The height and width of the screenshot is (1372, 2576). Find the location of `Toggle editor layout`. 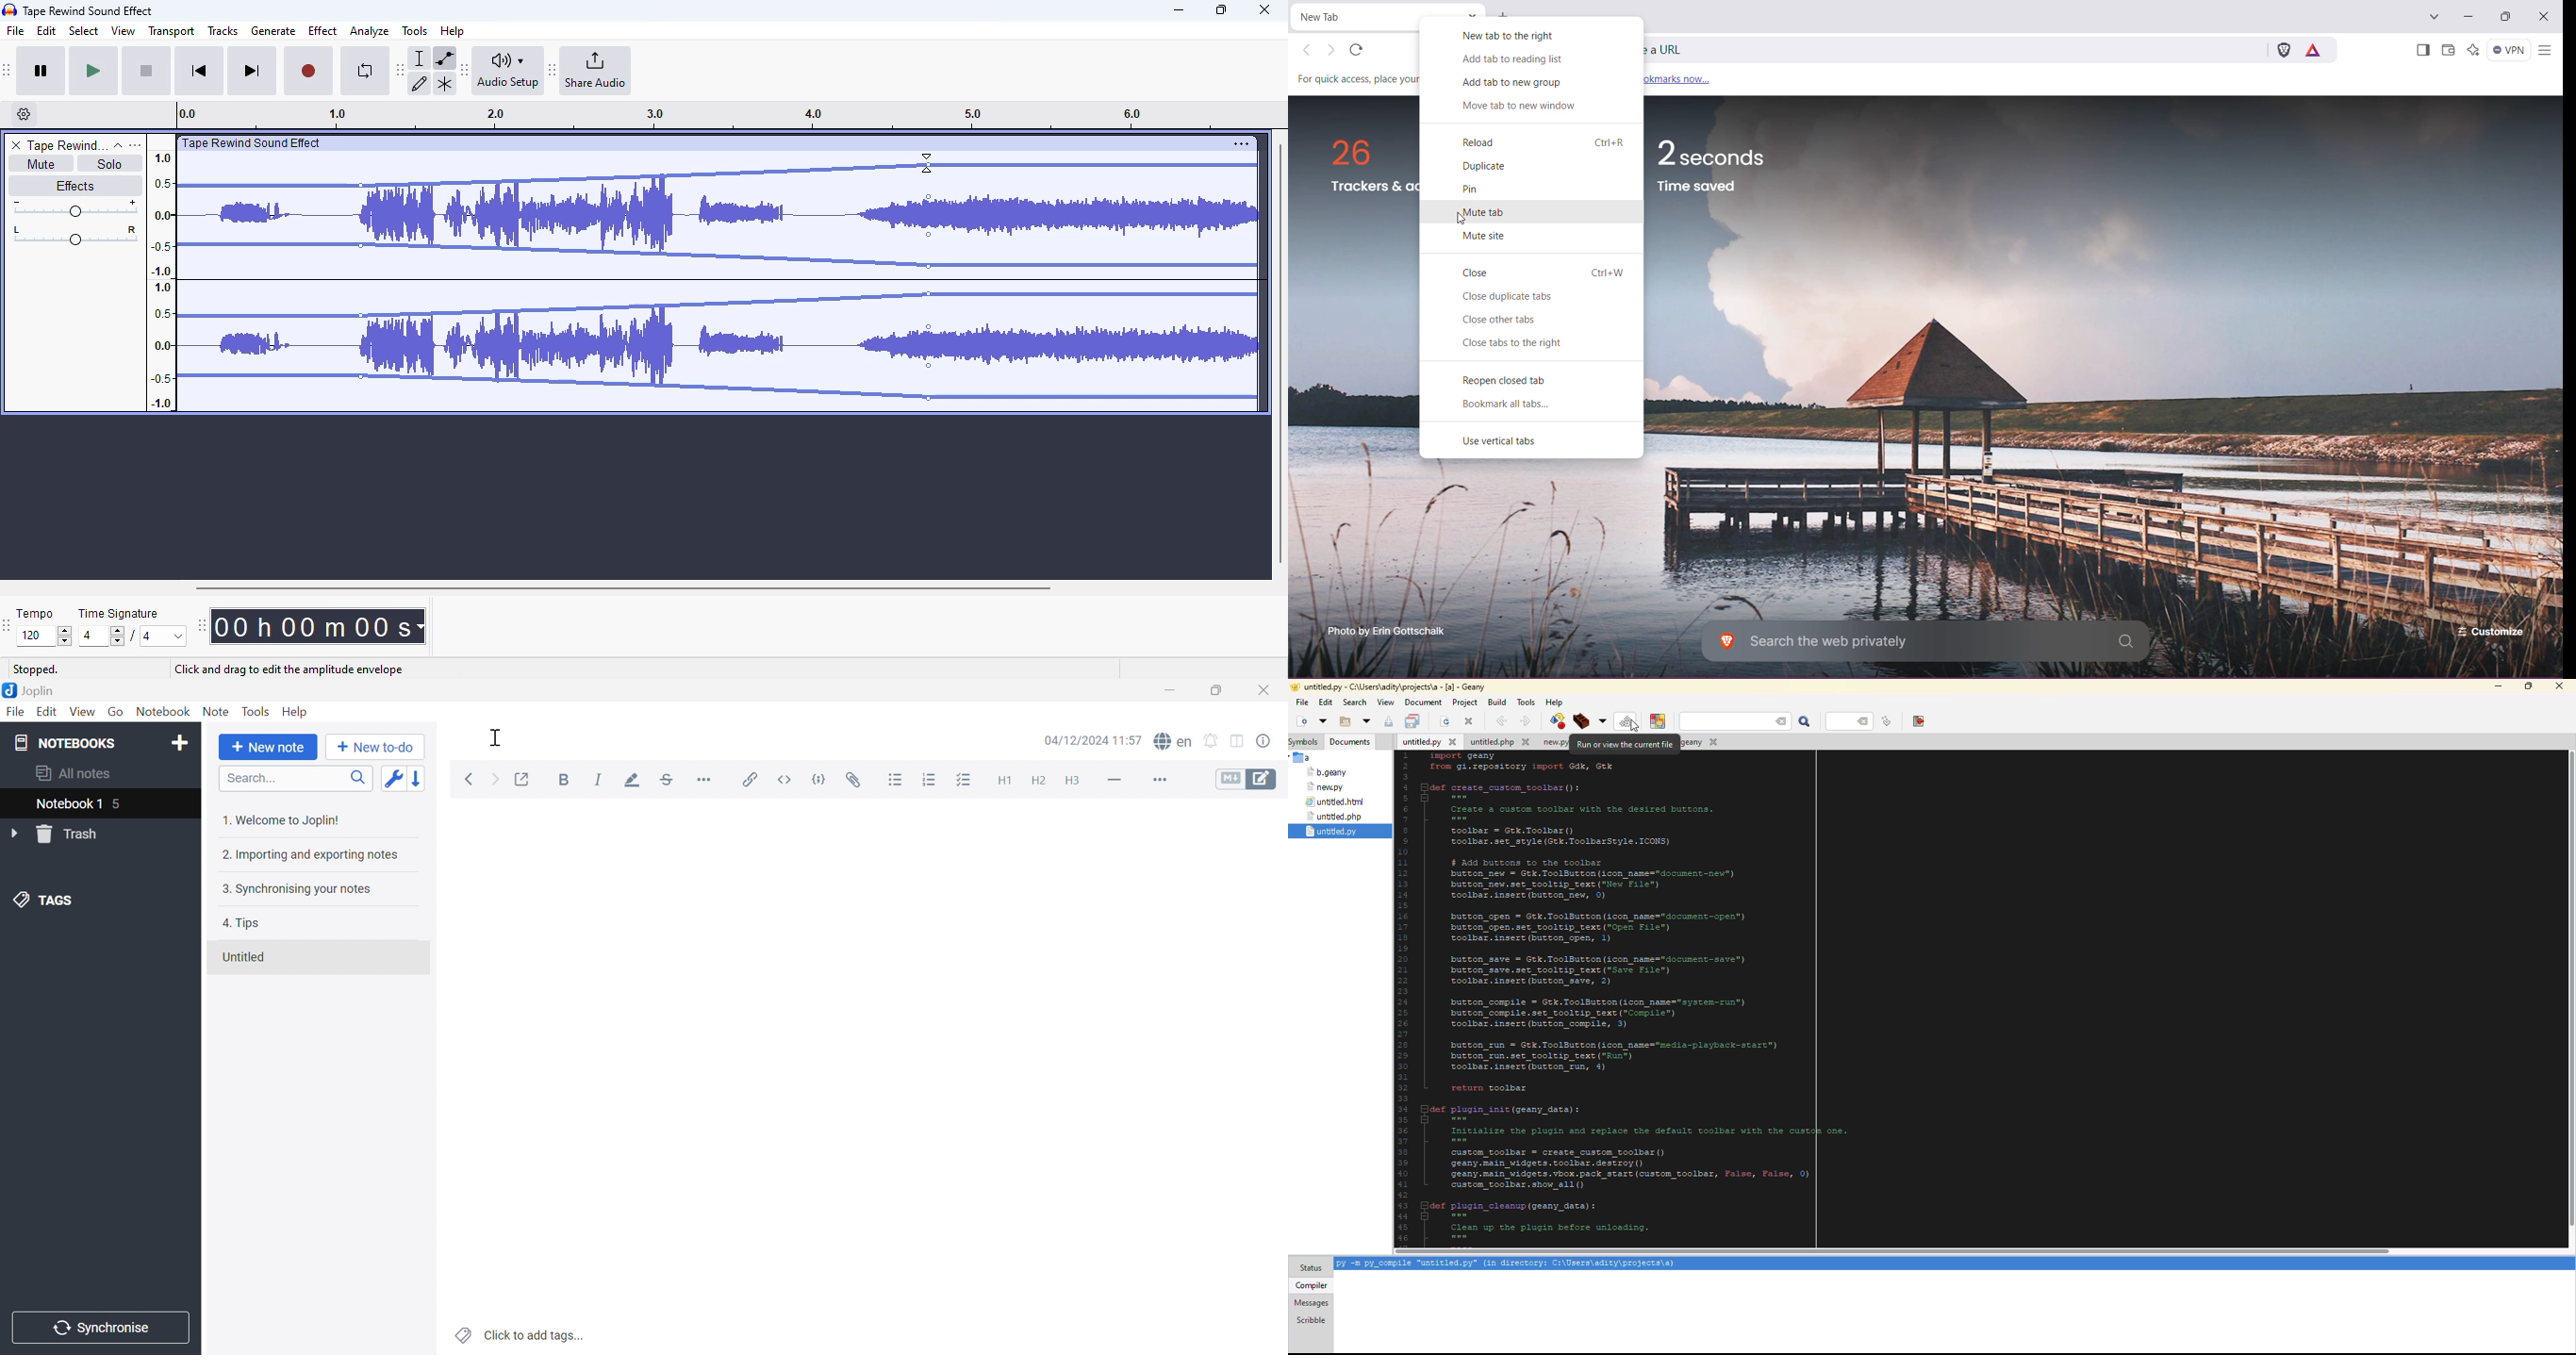

Toggle editor layout is located at coordinates (1238, 742).